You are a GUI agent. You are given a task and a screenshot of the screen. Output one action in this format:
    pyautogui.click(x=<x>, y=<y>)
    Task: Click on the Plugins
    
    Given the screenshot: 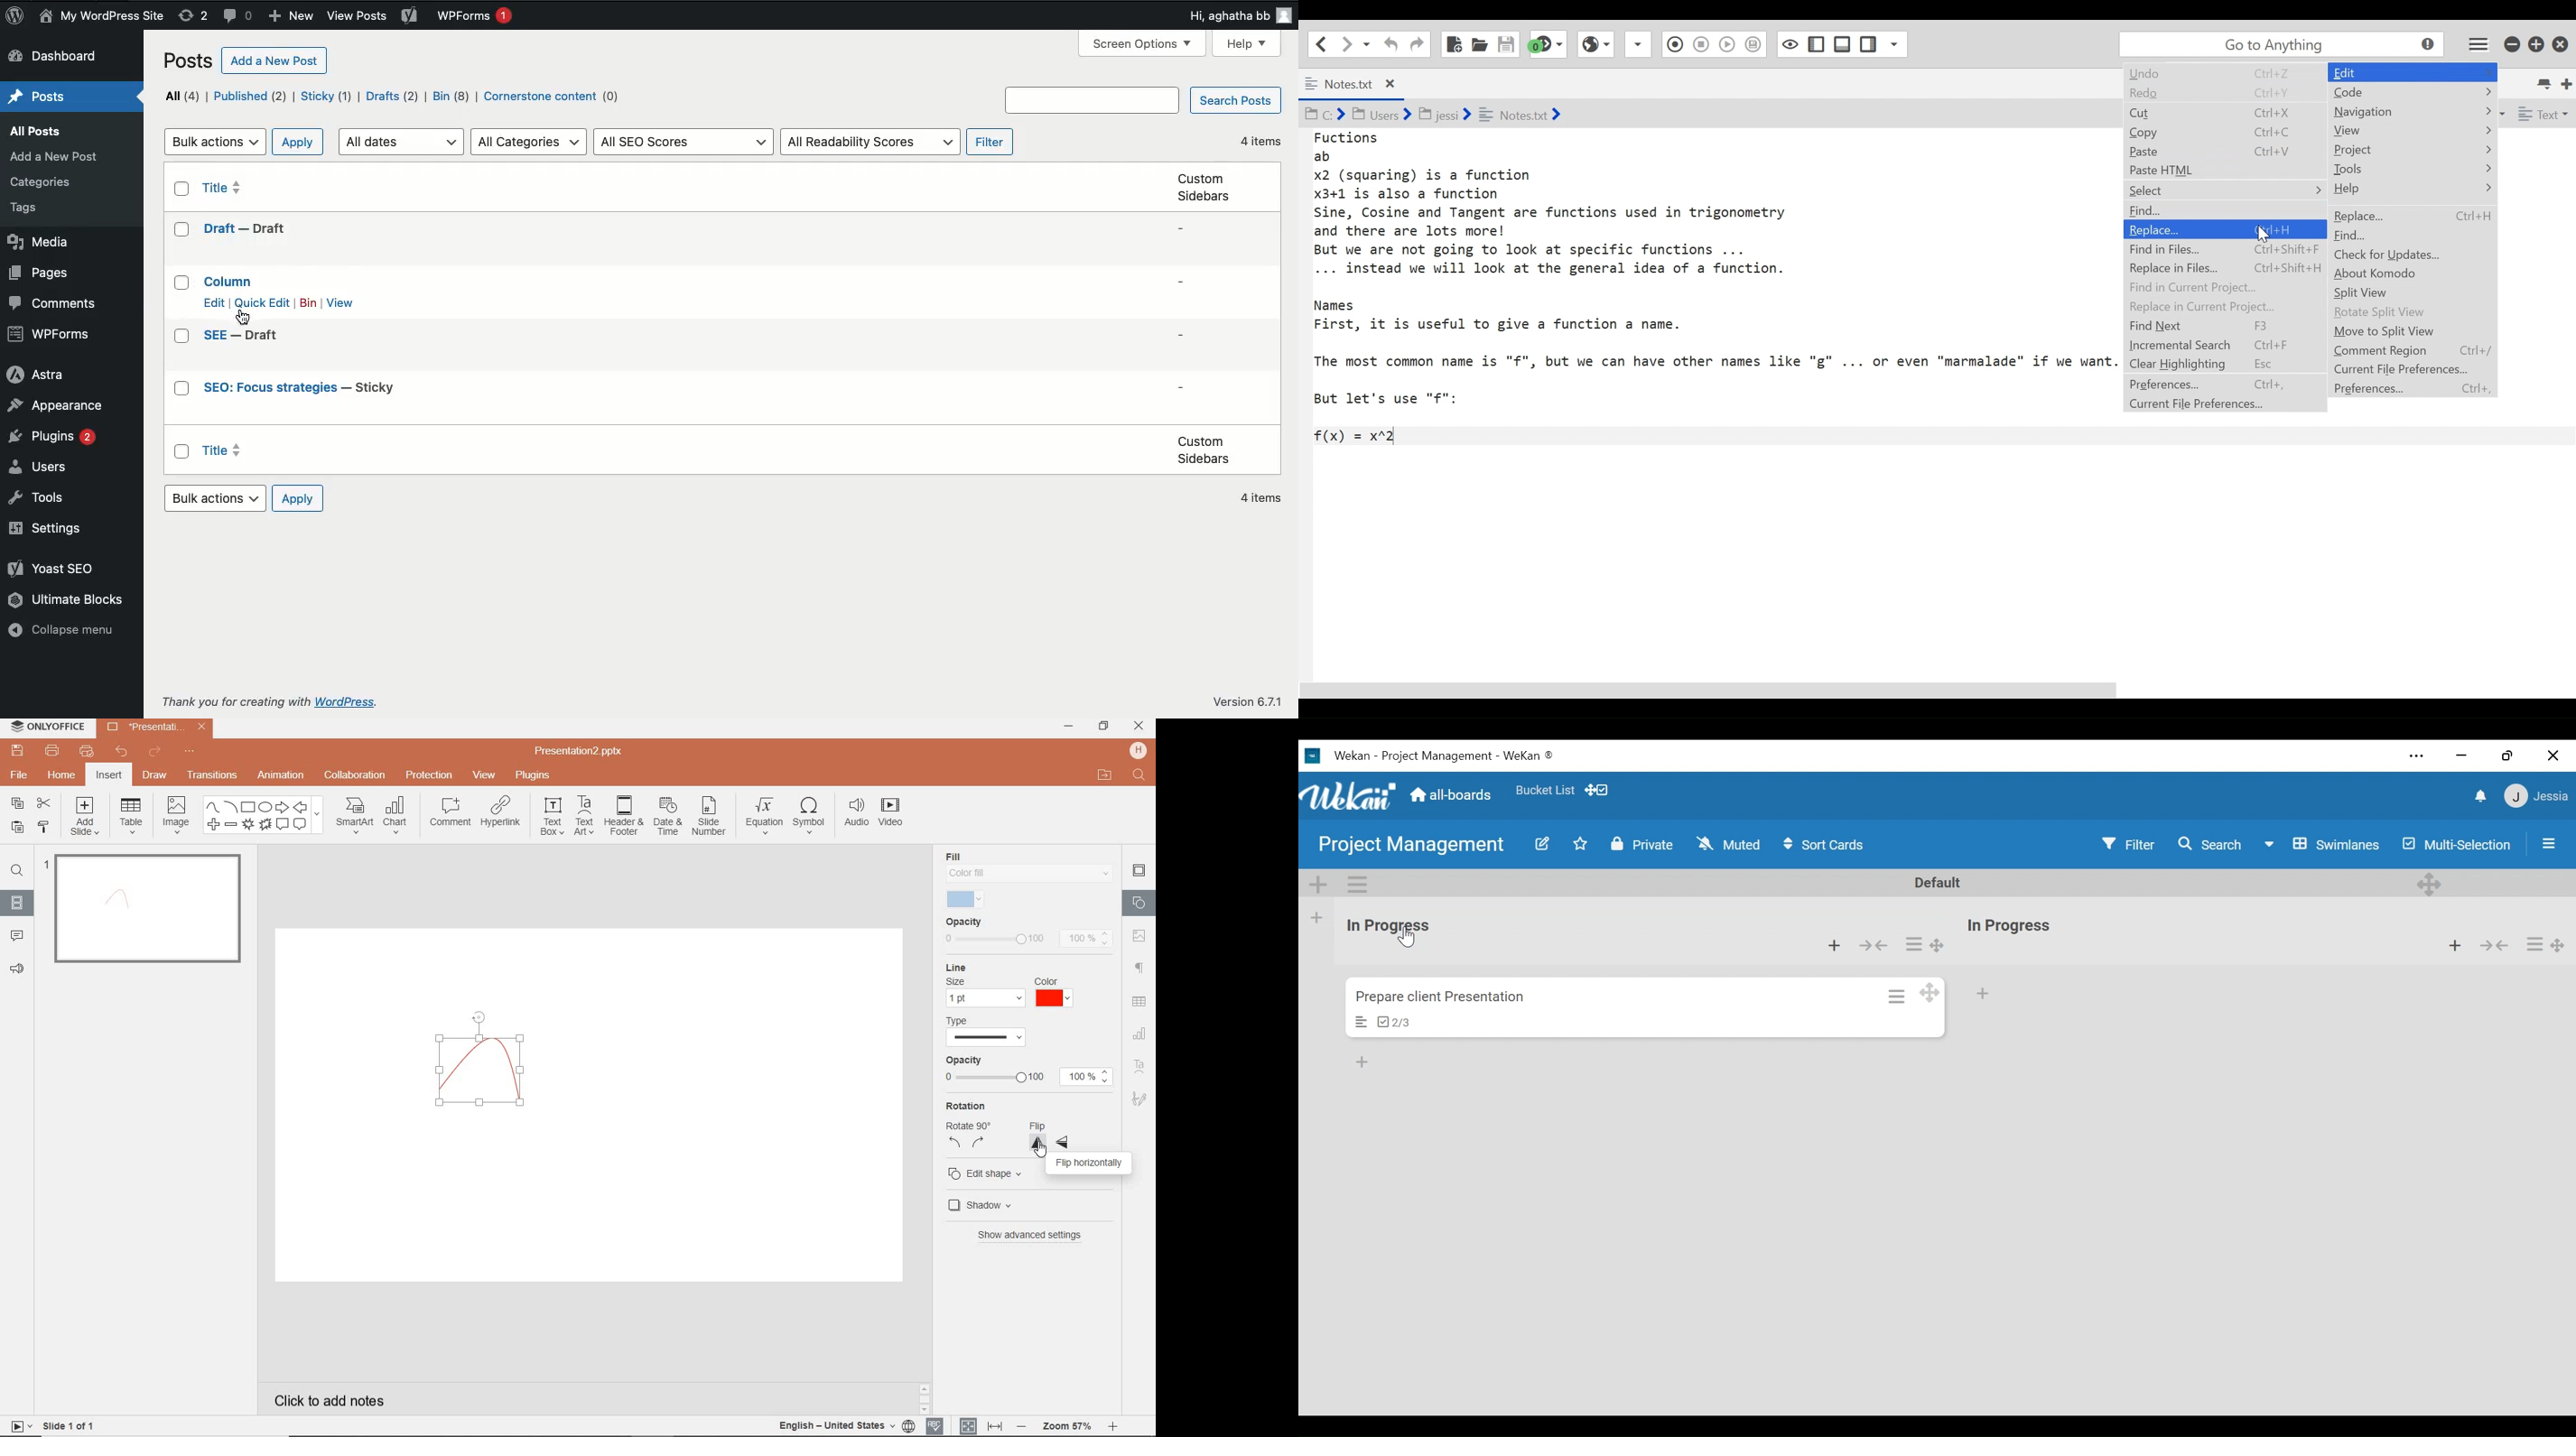 What is the action you would take?
    pyautogui.click(x=53, y=440)
    